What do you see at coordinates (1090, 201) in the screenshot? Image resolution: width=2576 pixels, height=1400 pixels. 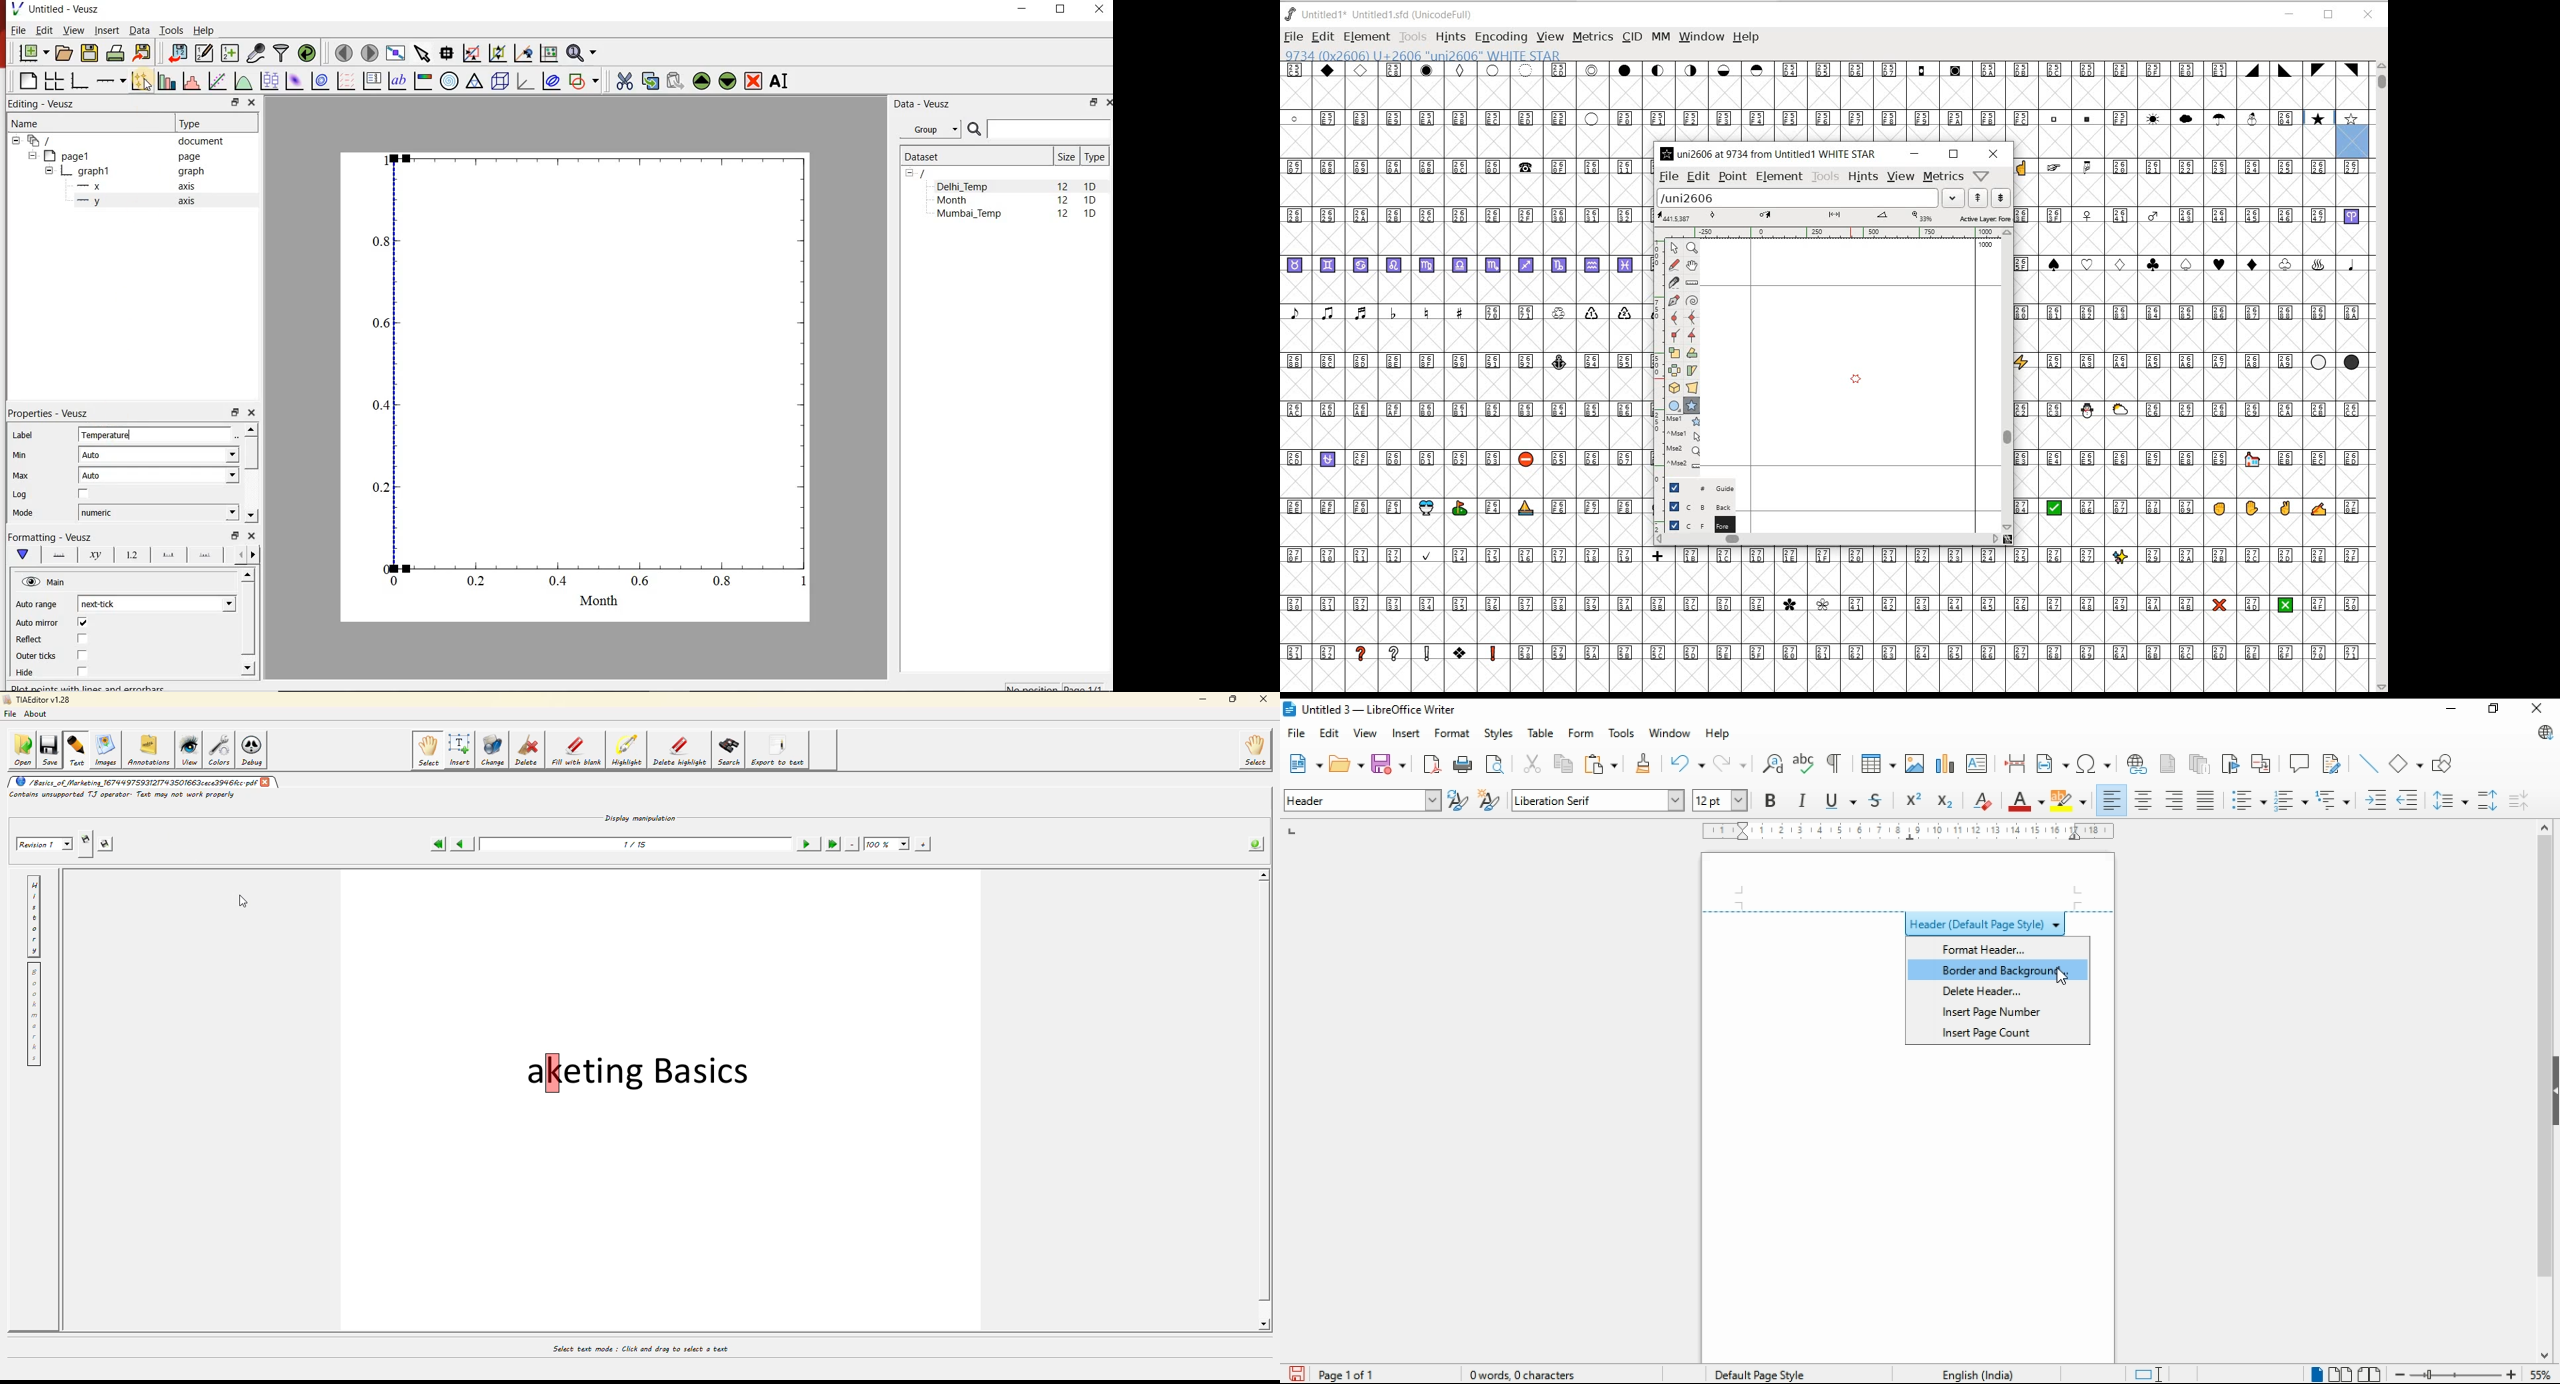 I see `1D` at bounding box center [1090, 201].